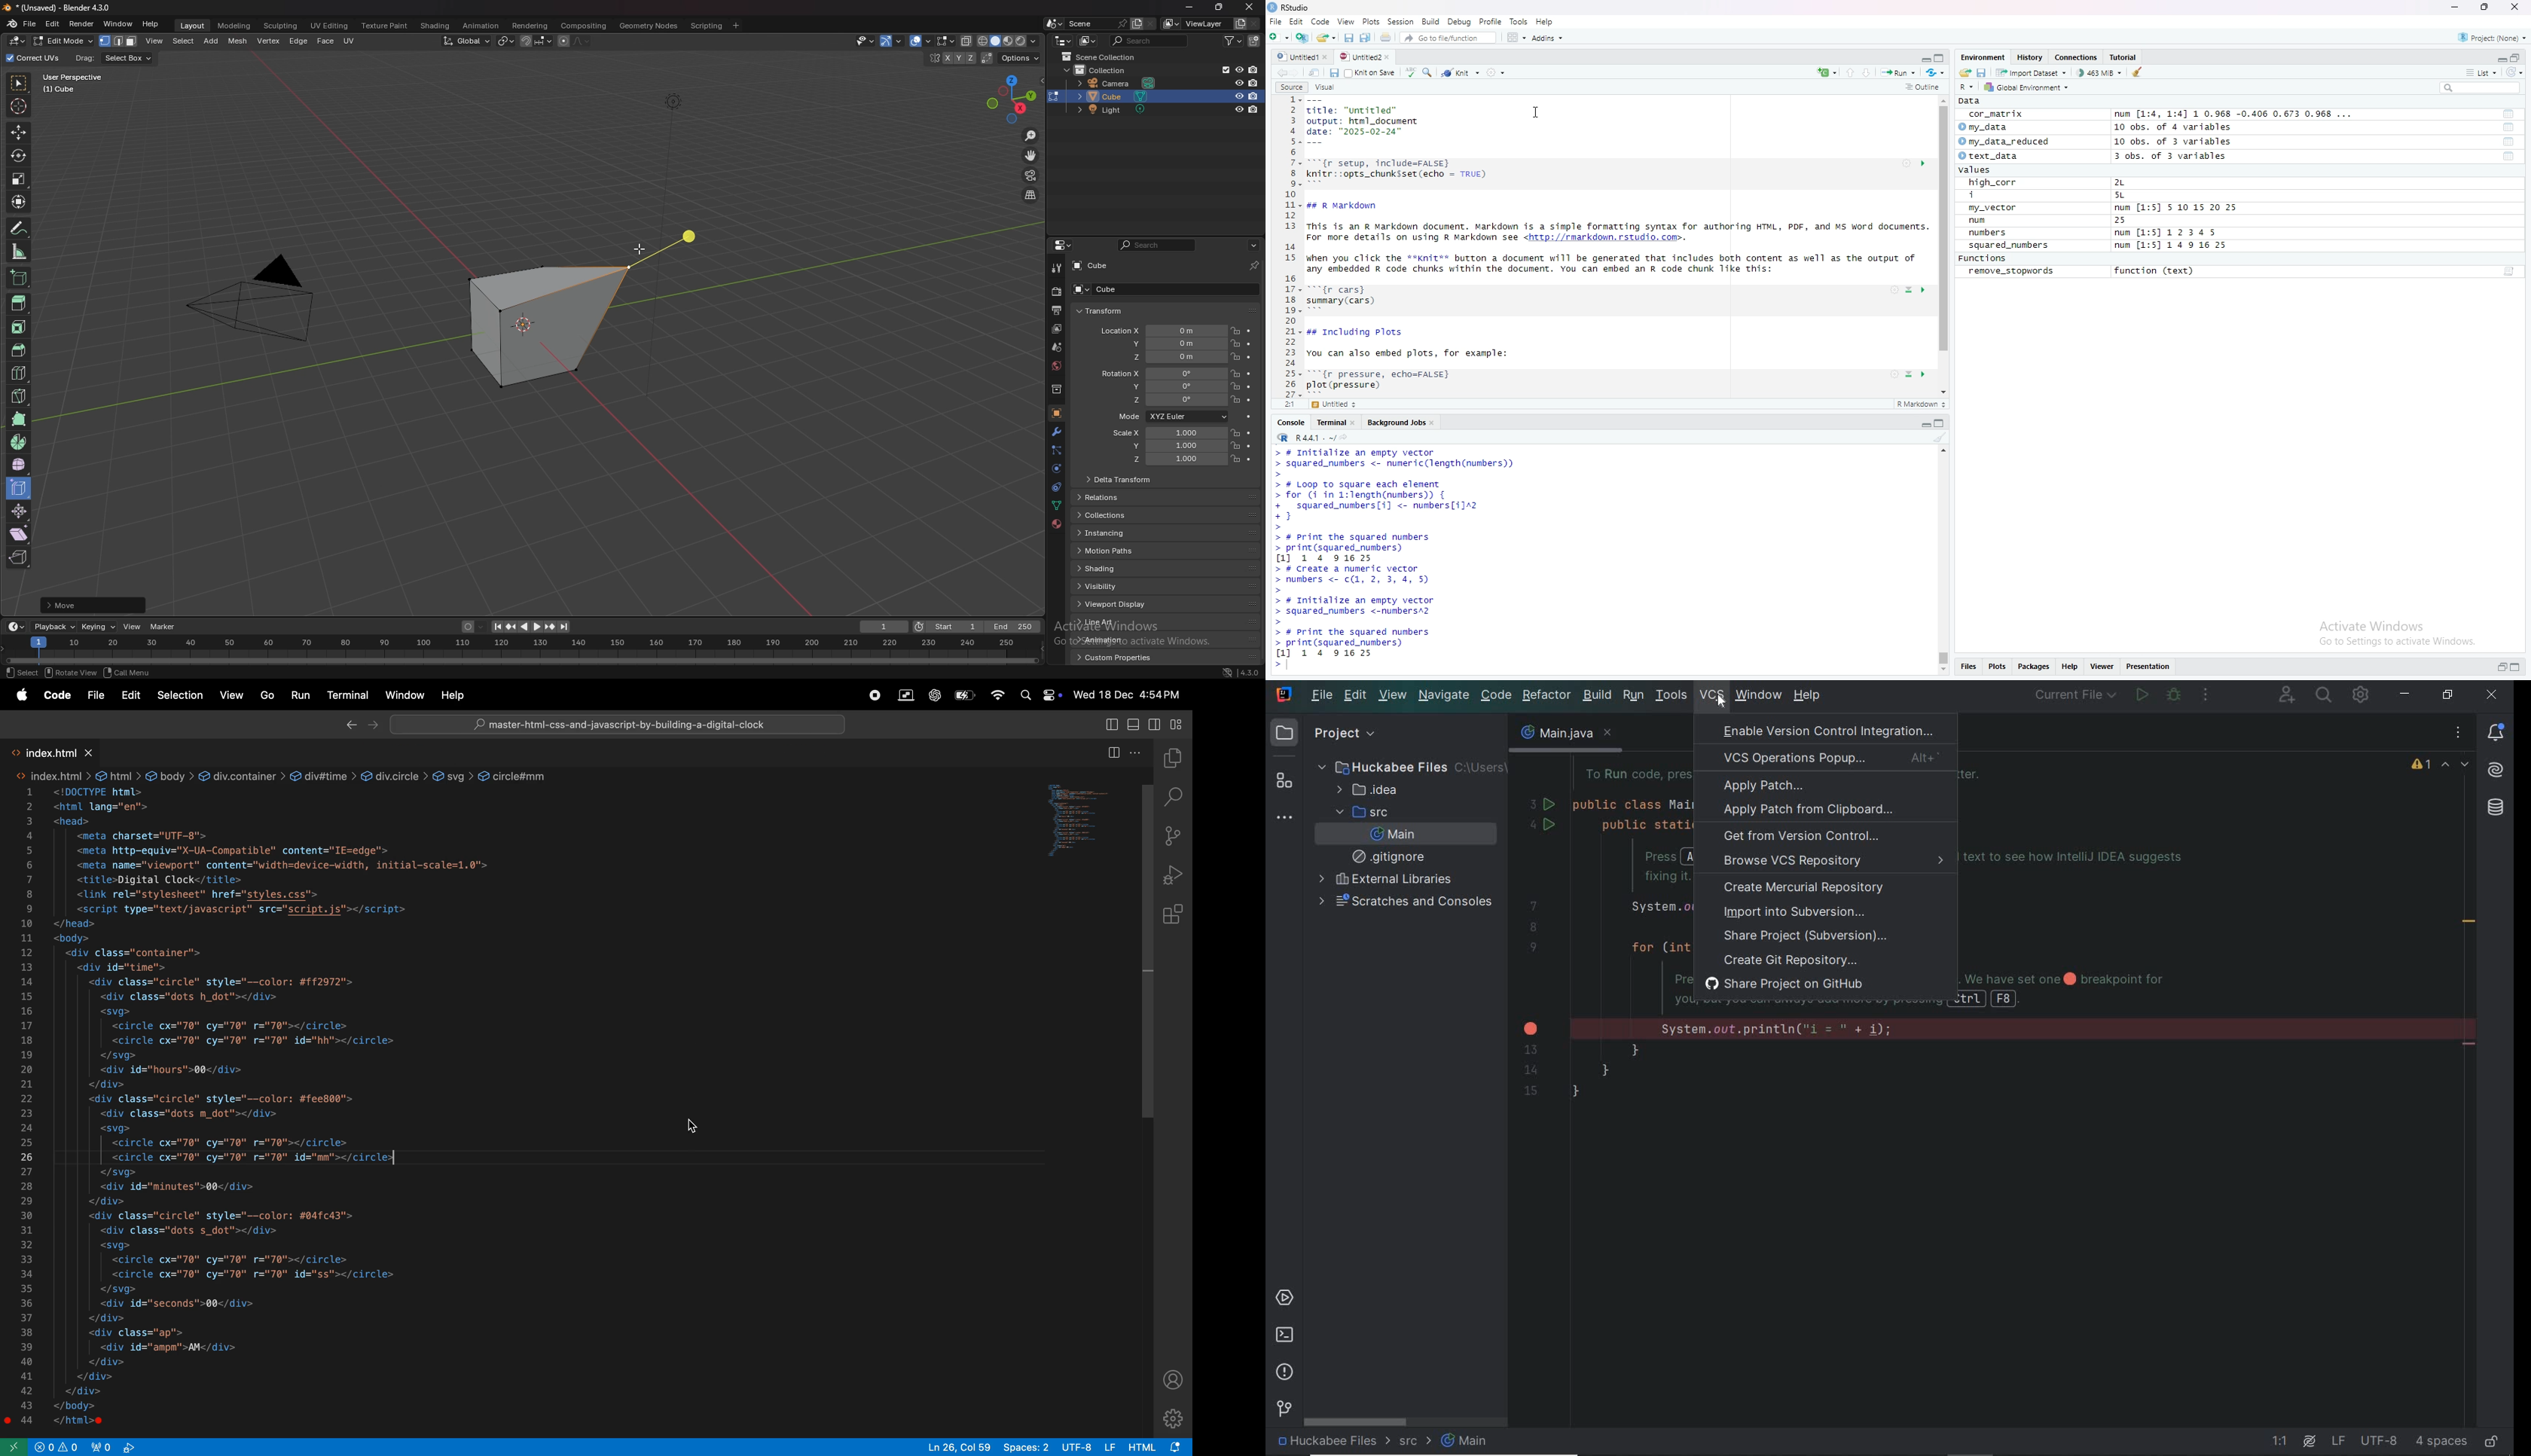 The width and height of the screenshot is (2548, 1456). What do you see at coordinates (2139, 73) in the screenshot?
I see `Clear objects` at bounding box center [2139, 73].